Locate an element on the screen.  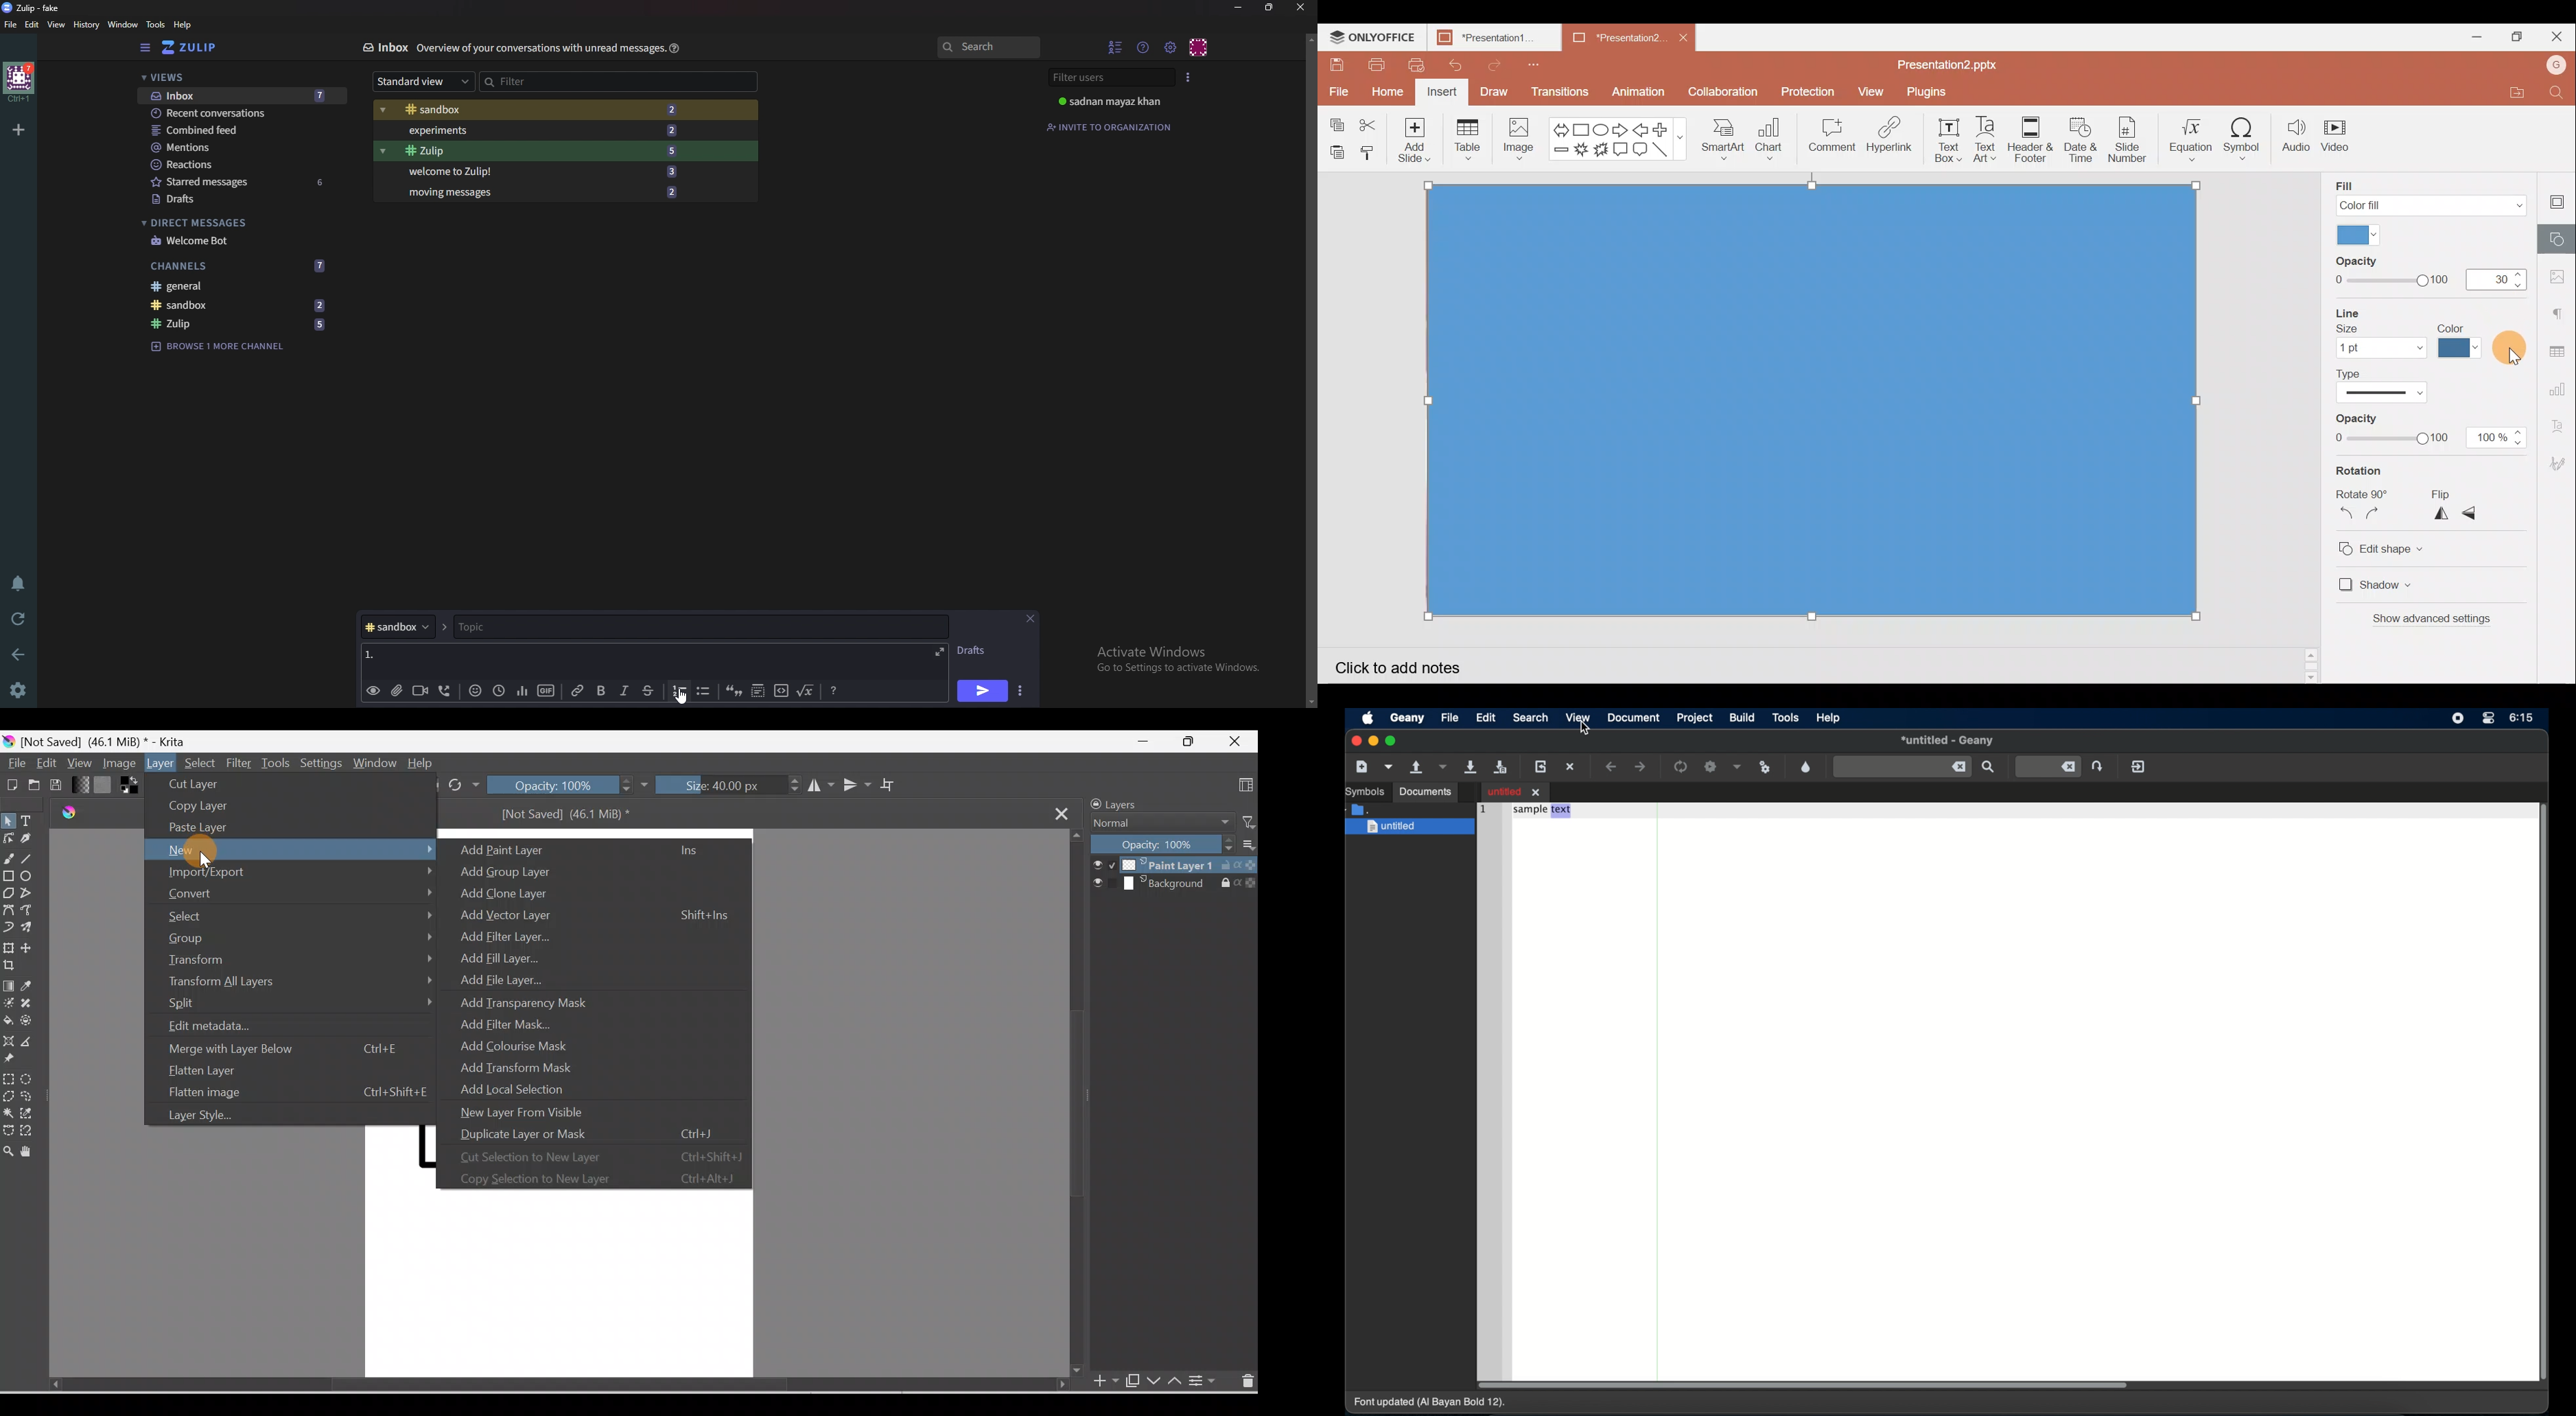
Browse channel is located at coordinates (225, 345).